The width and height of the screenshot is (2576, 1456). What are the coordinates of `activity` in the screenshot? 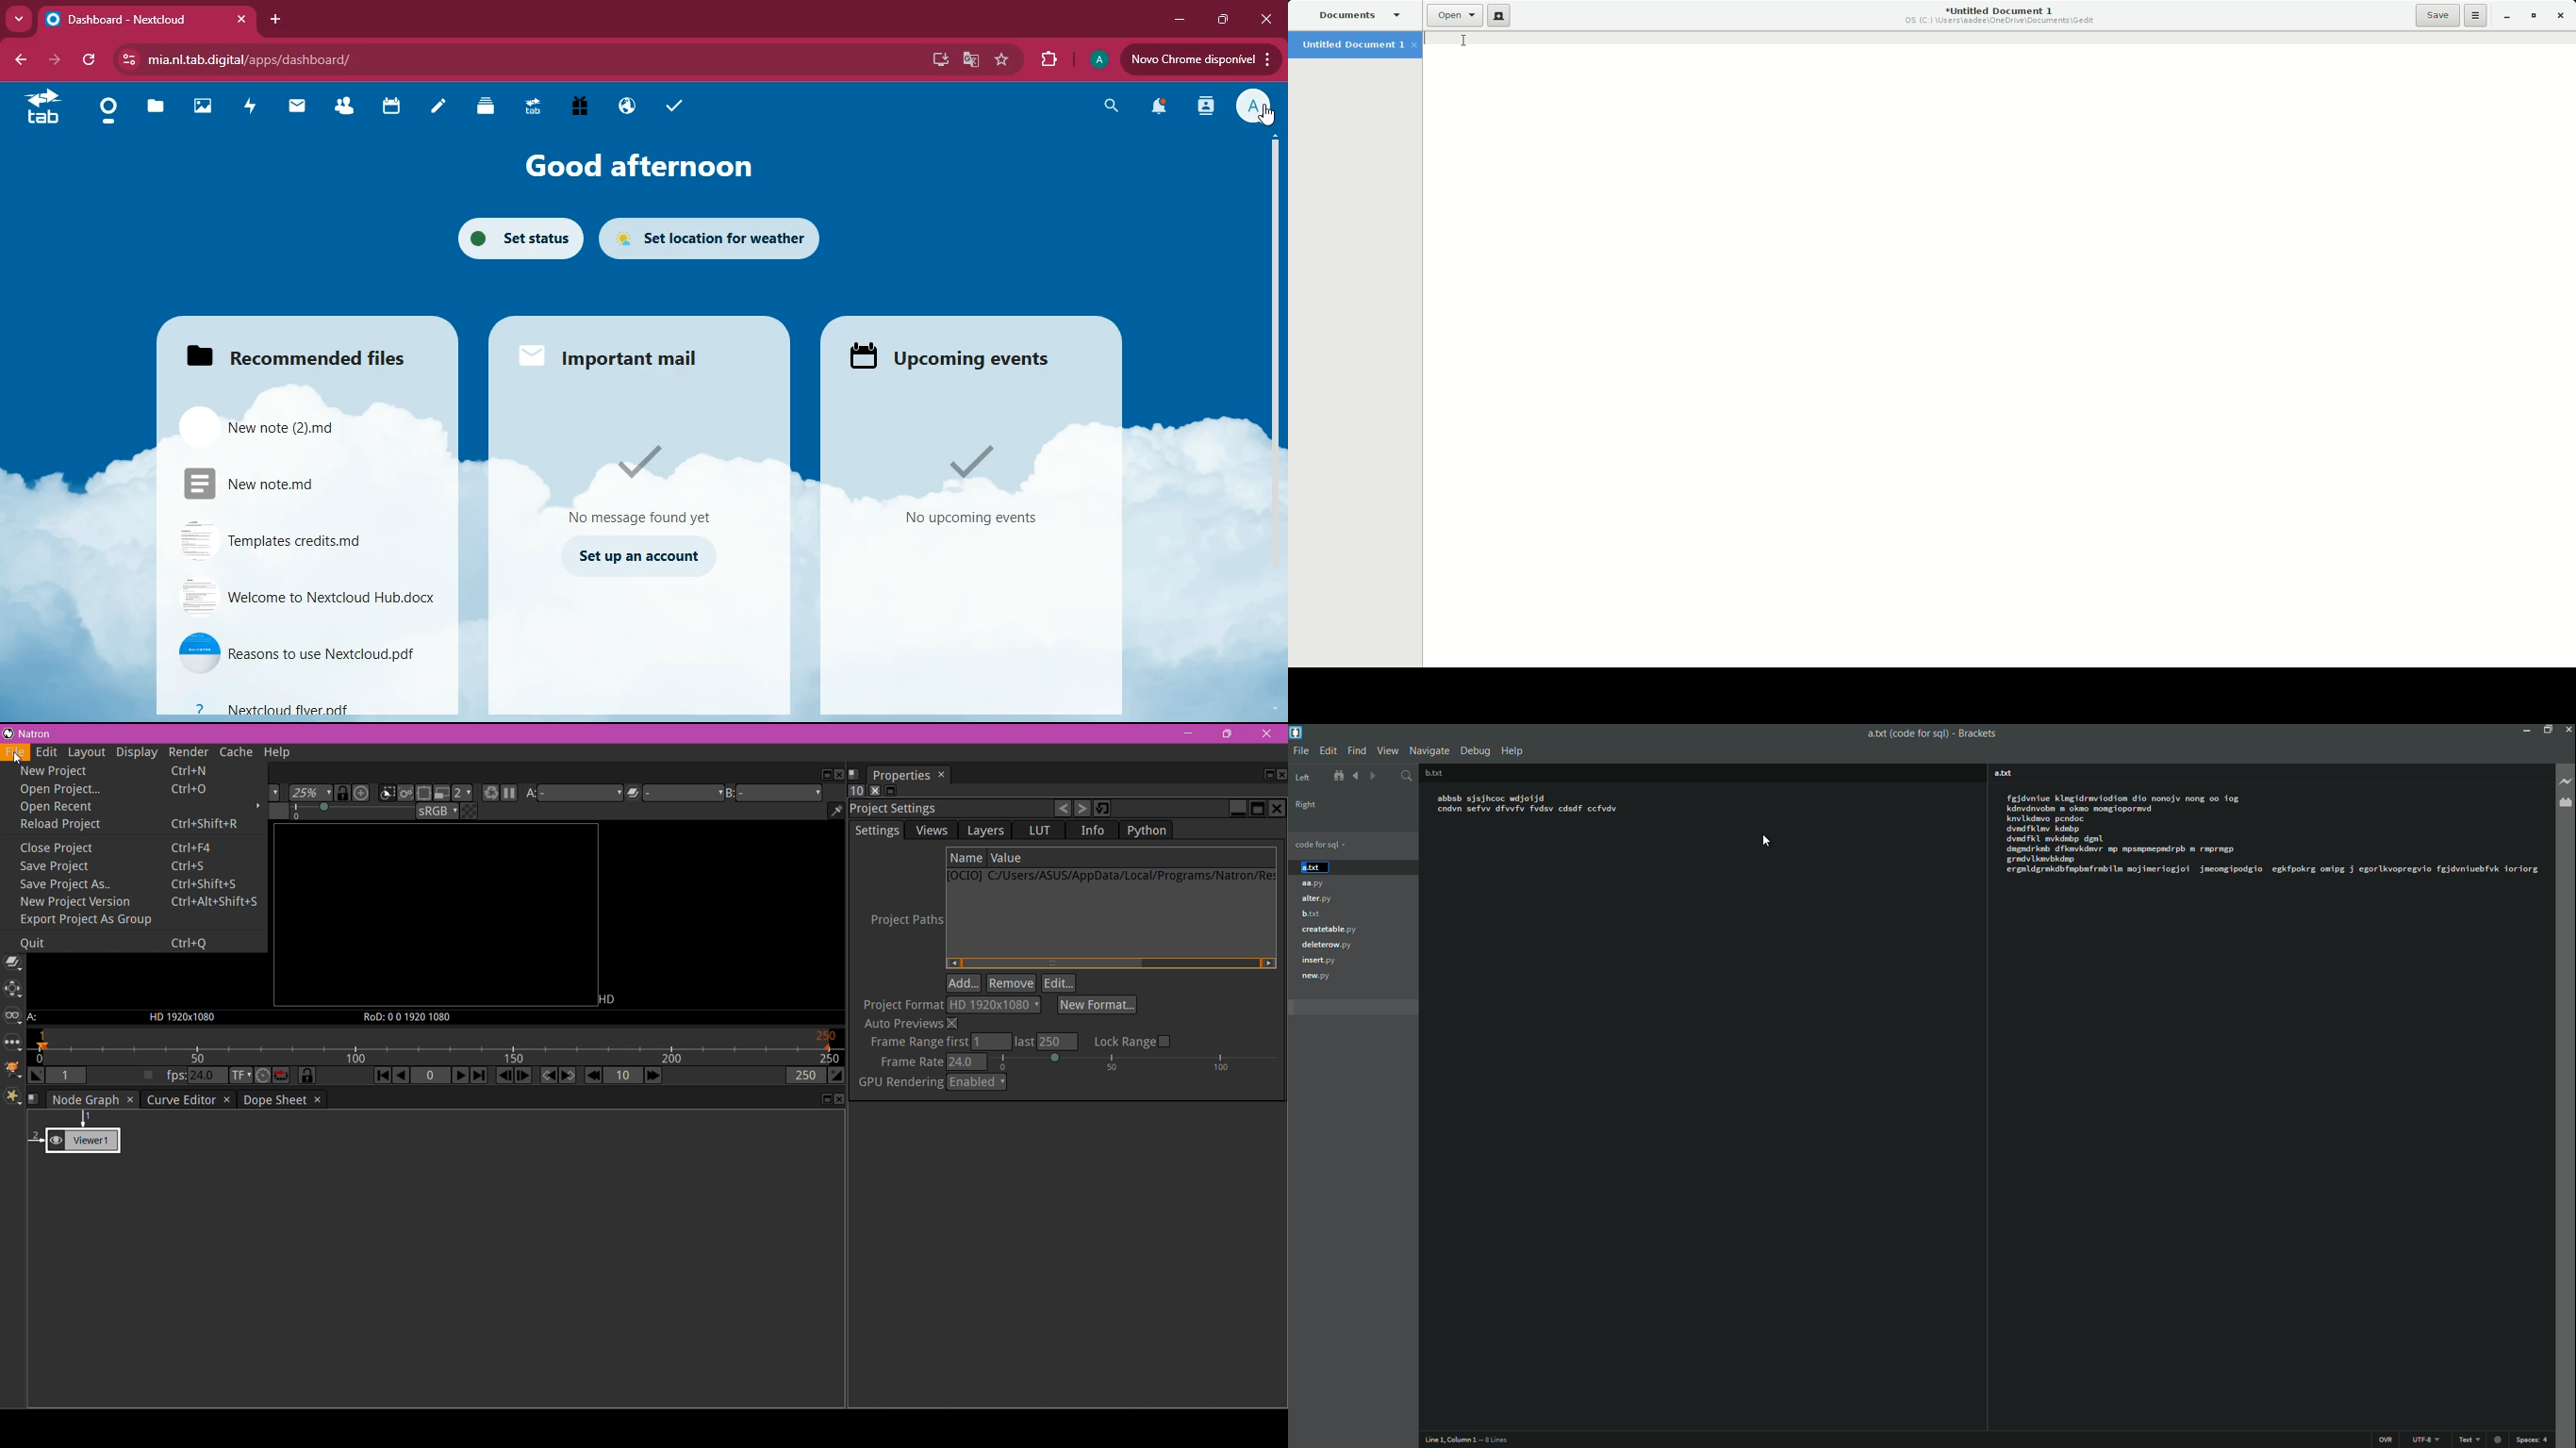 It's located at (1205, 106).